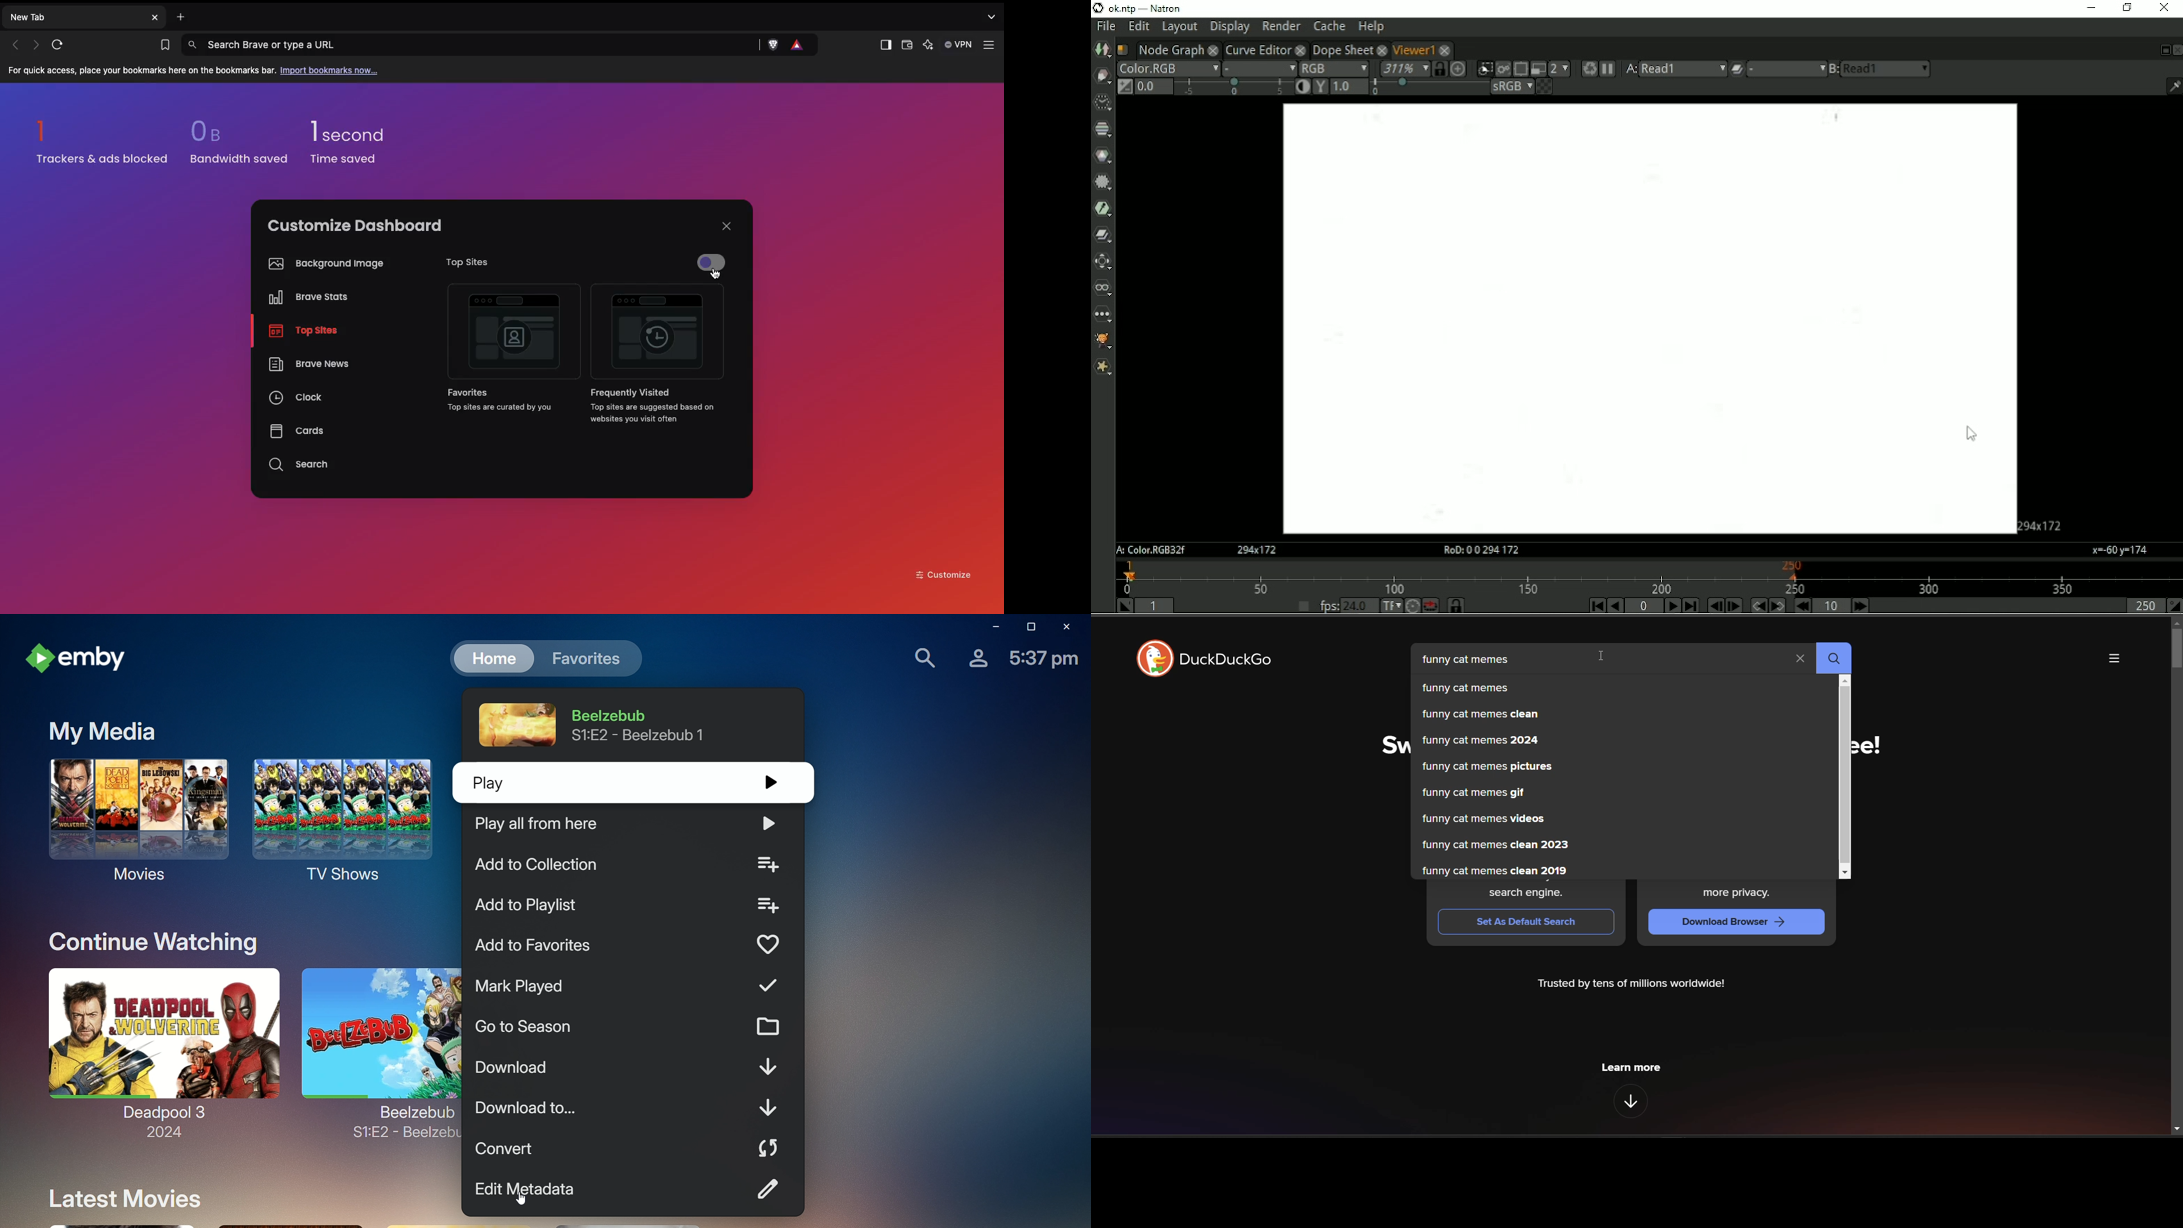 This screenshot has width=2184, height=1232. Describe the element at coordinates (1734, 894) in the screenshot. I see `more privacy.` at that location.